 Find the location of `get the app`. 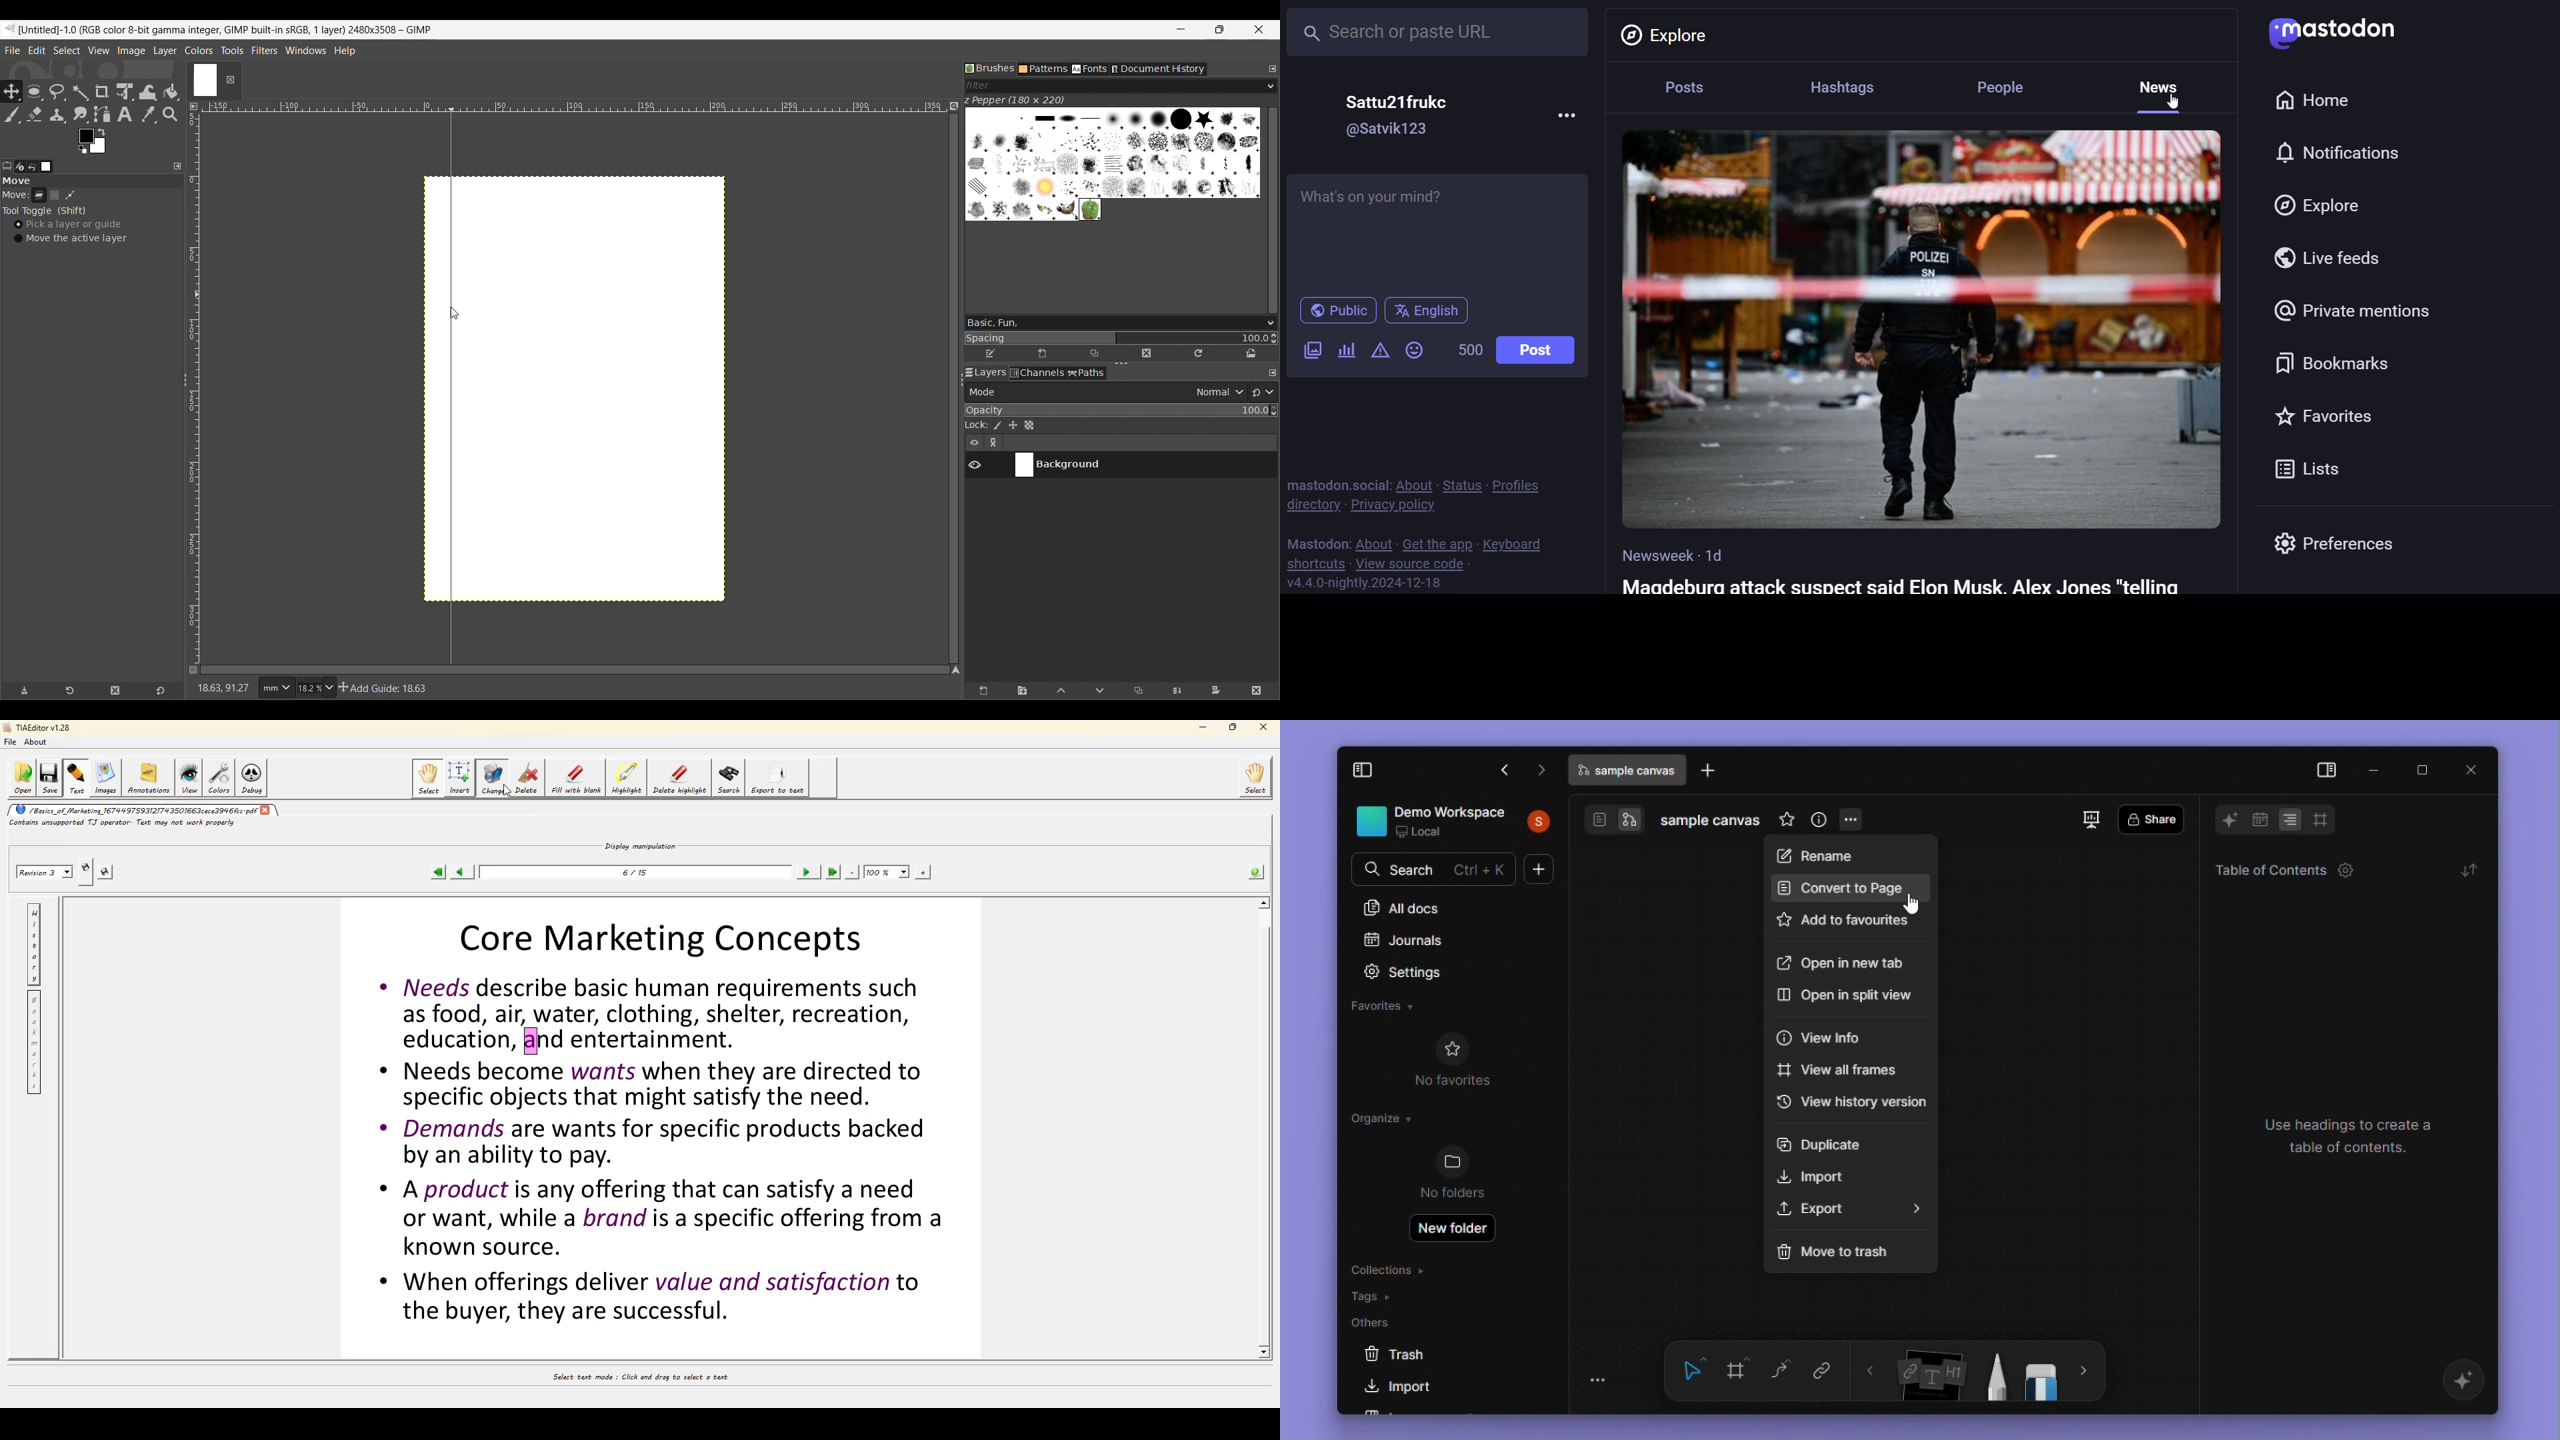

get the app is located at coordinates (1437, 543).